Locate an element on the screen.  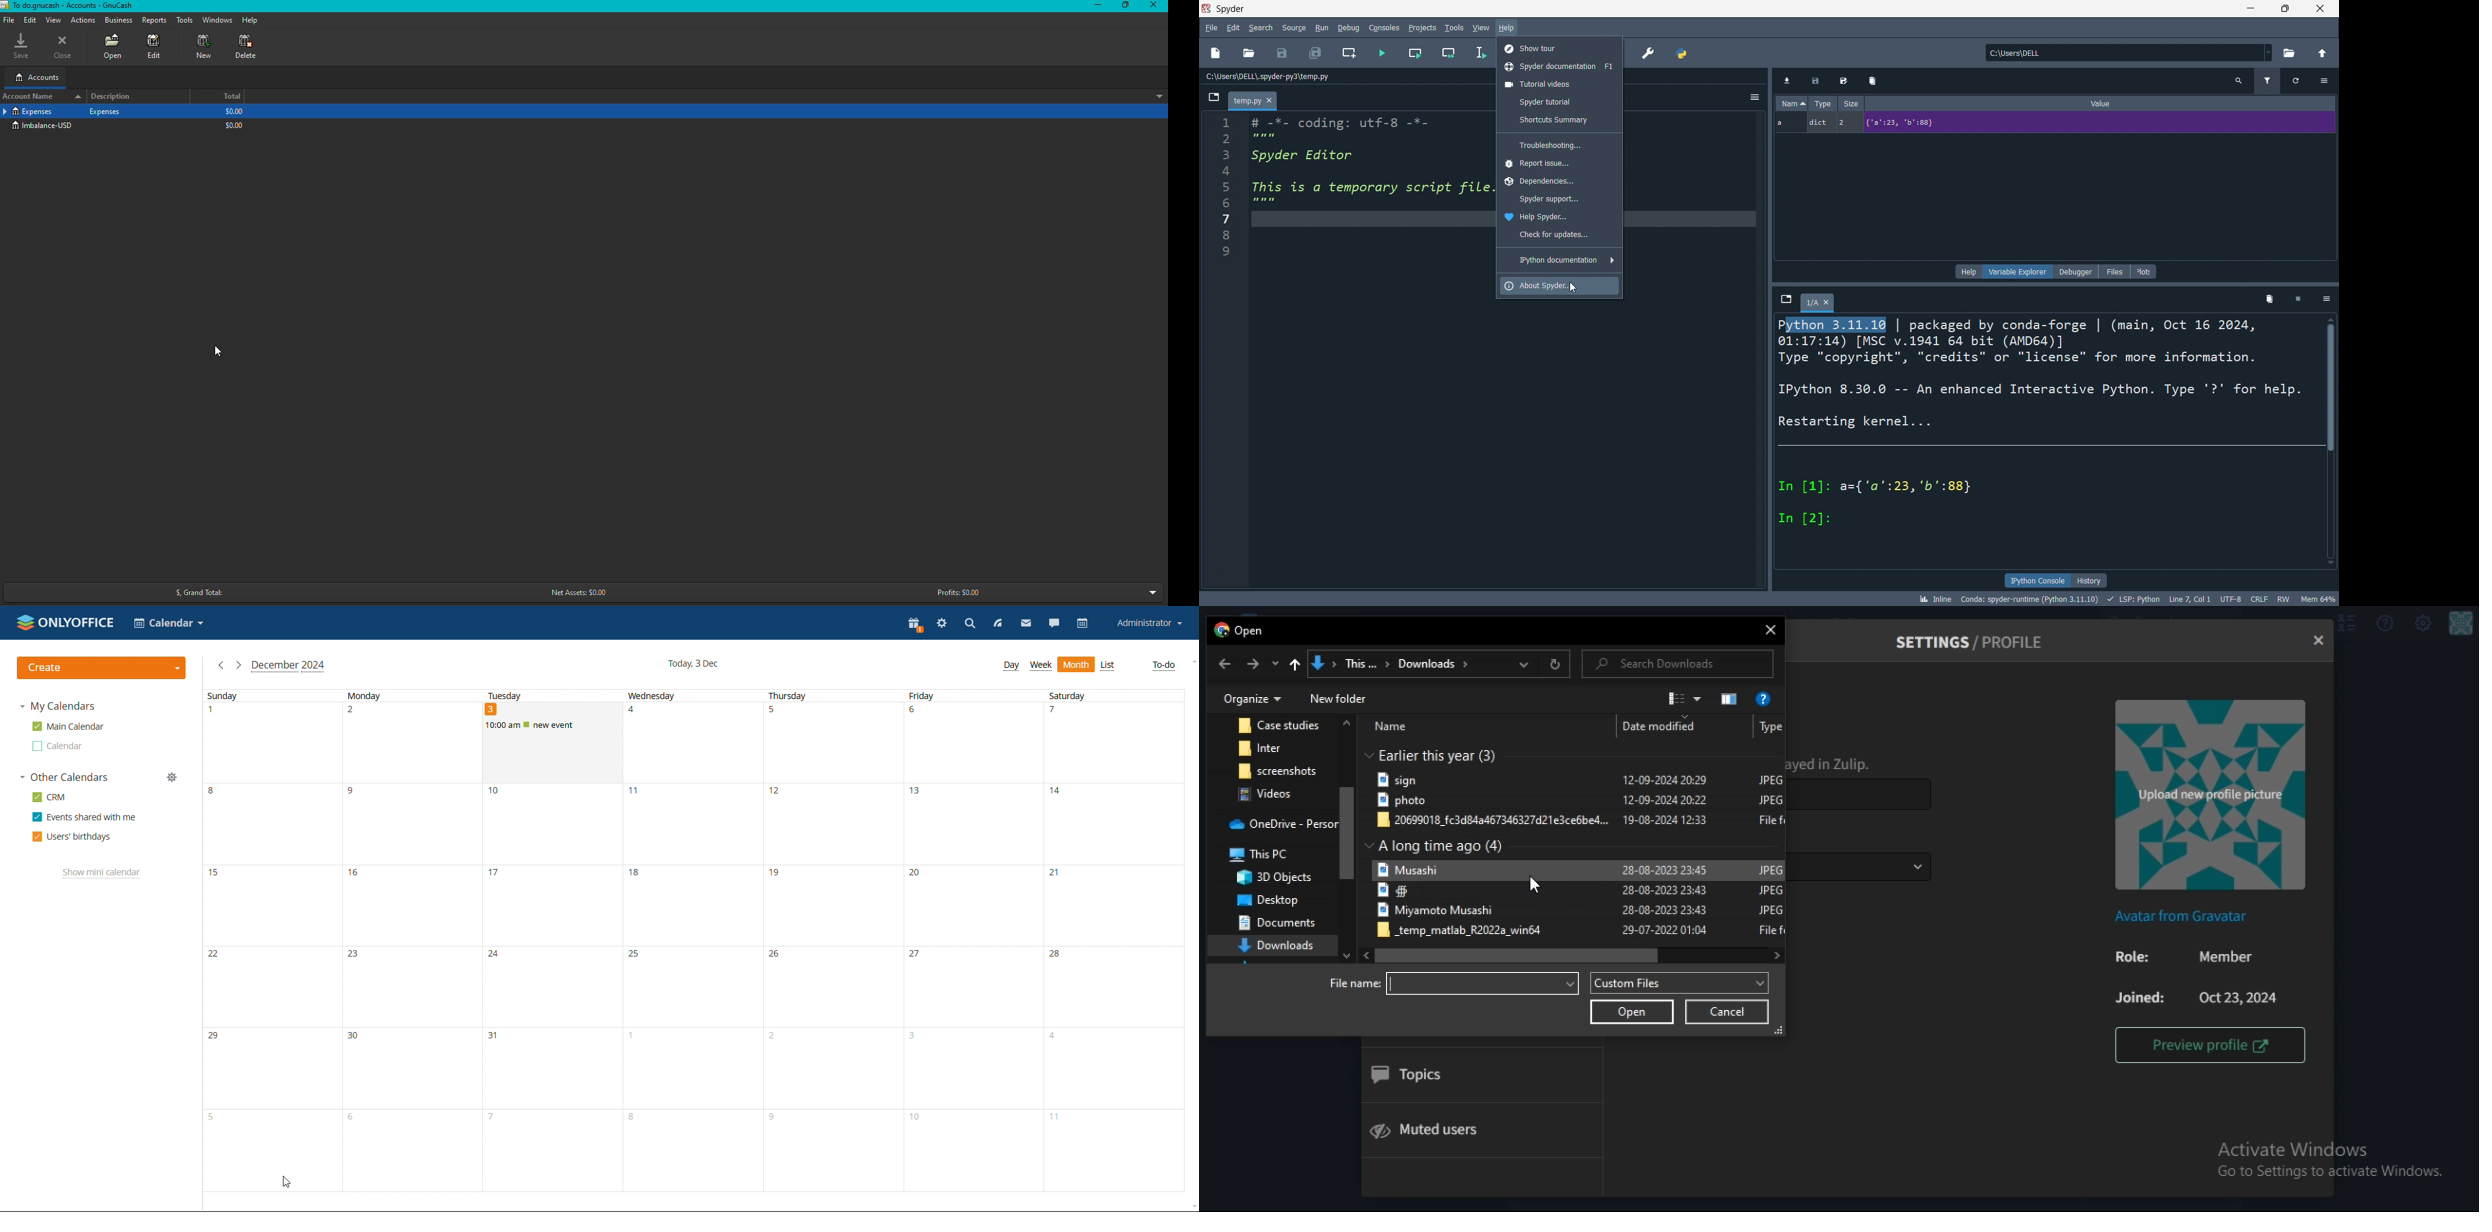
bk Inline Conda: spyder-runtime (Python 3.11.10) + LSP: Python Line7 Coll UTF-8 CRLF RW Mem 64% is located at coordinates (2127, 599).